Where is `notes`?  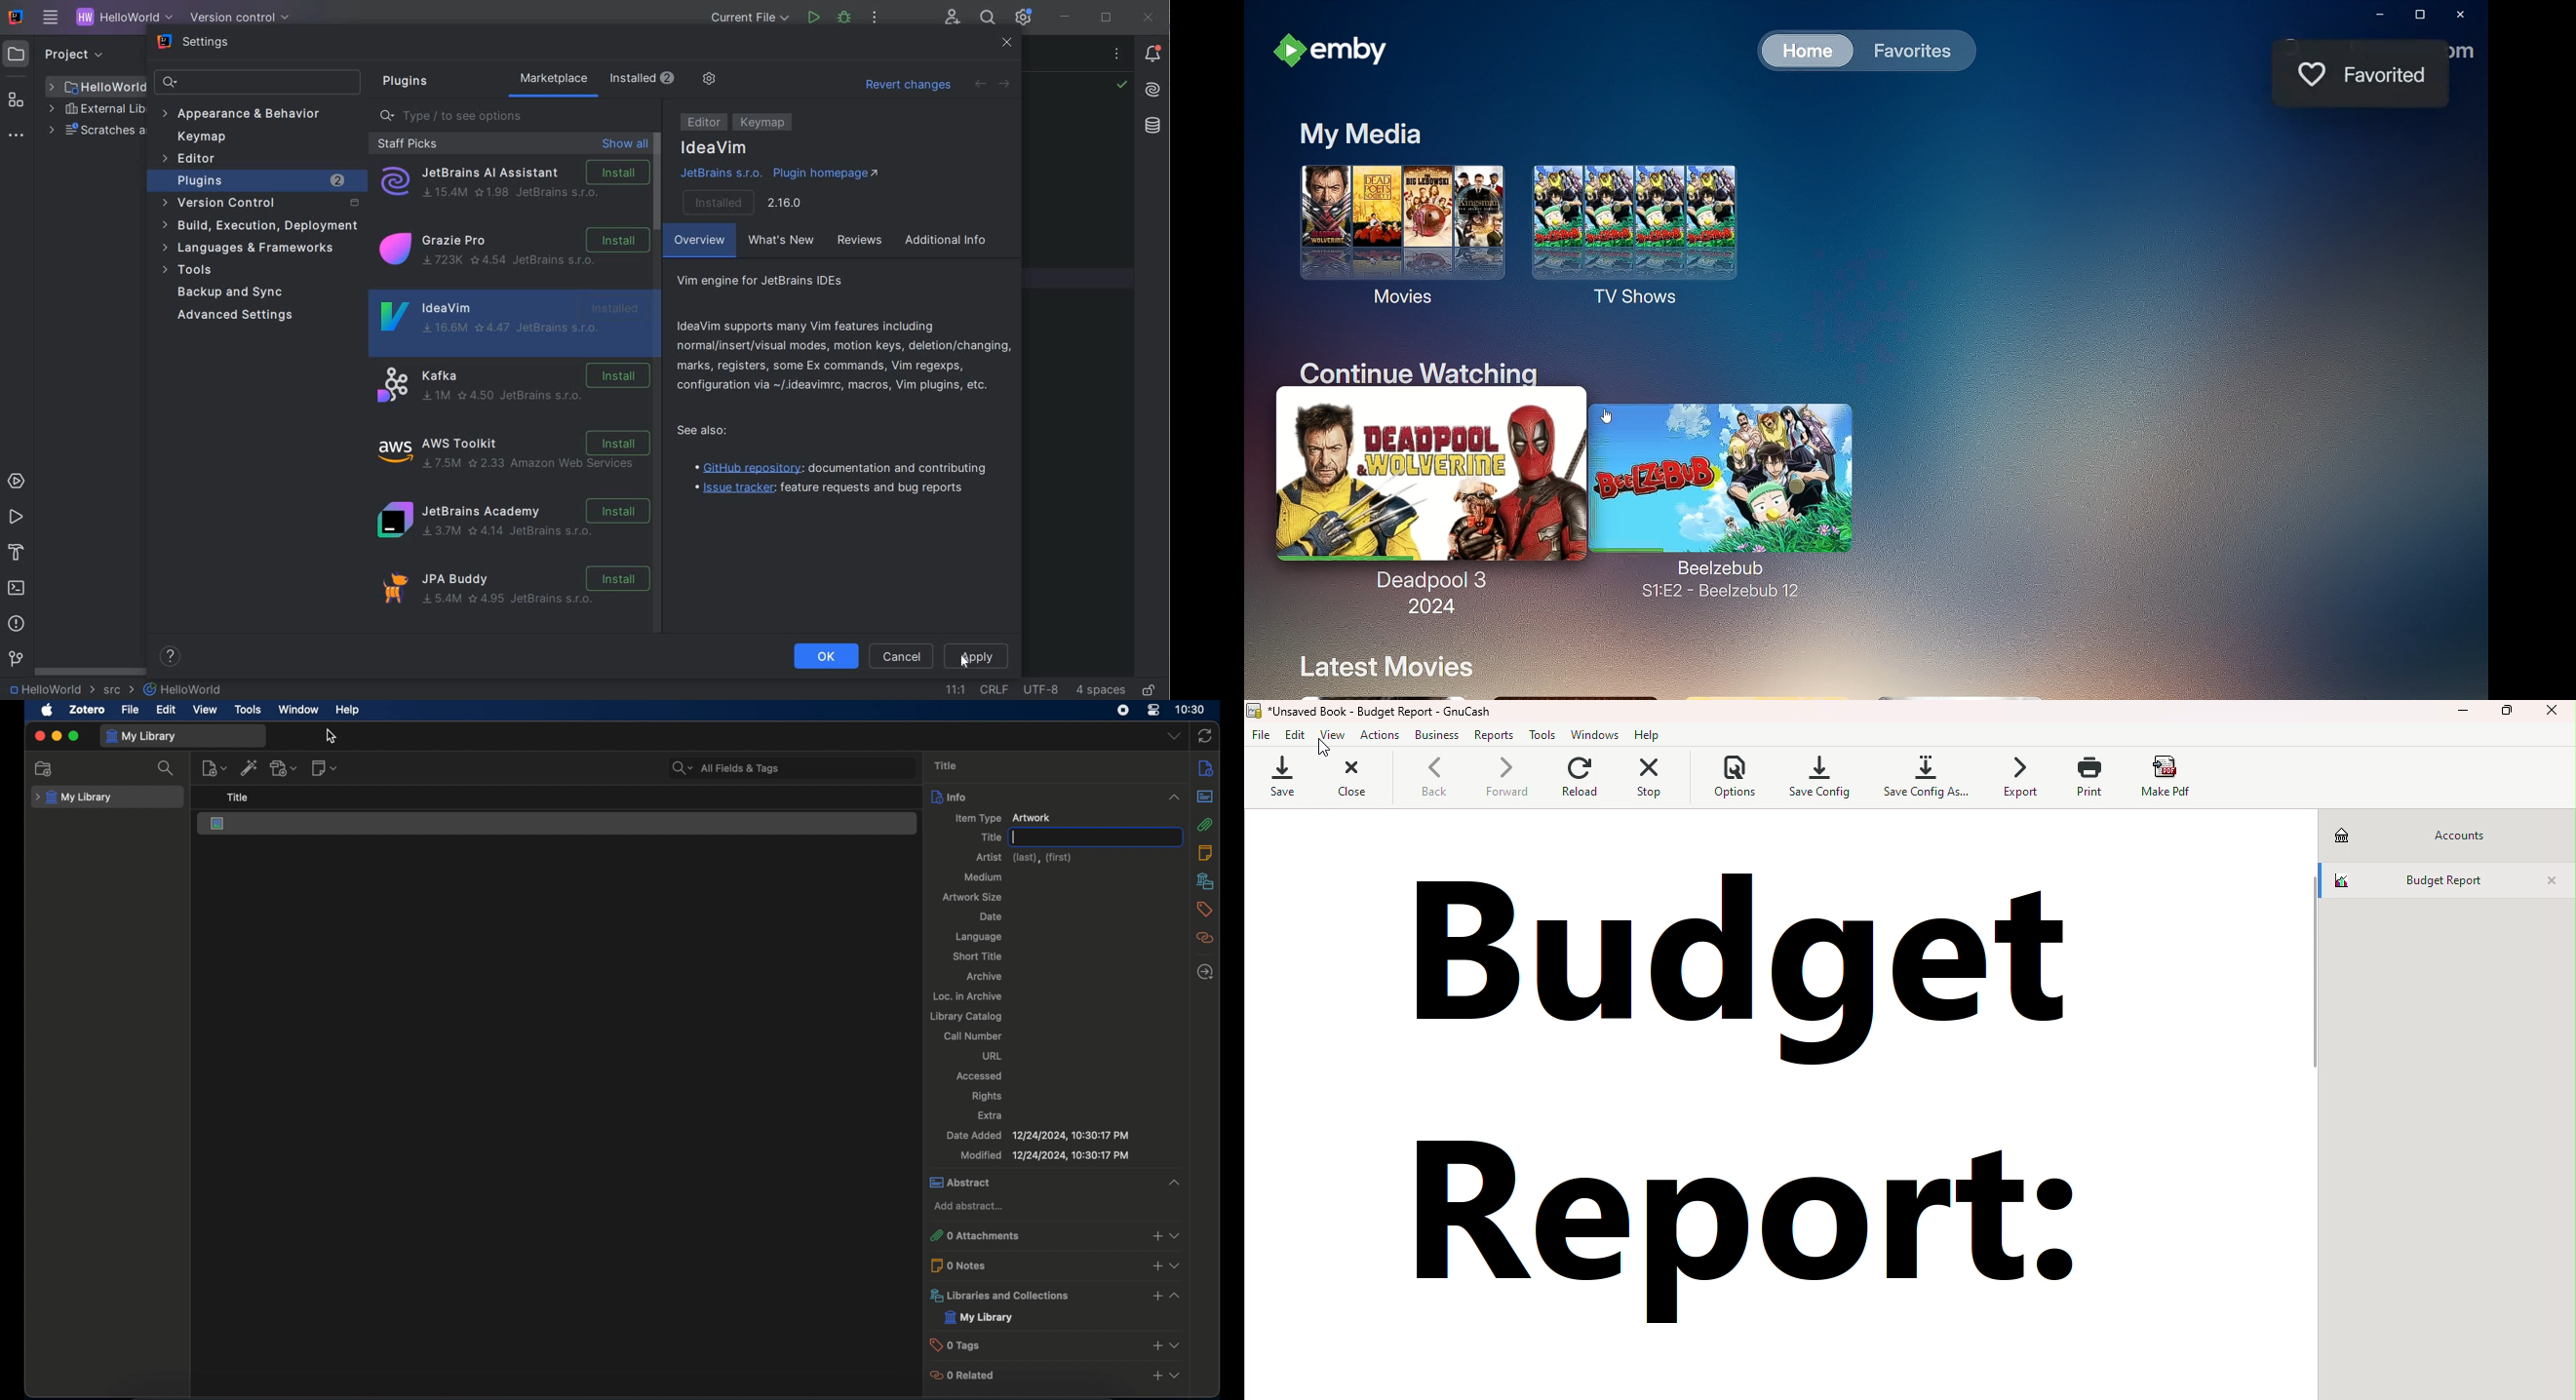 notes is located at coordinates (1206, 852).